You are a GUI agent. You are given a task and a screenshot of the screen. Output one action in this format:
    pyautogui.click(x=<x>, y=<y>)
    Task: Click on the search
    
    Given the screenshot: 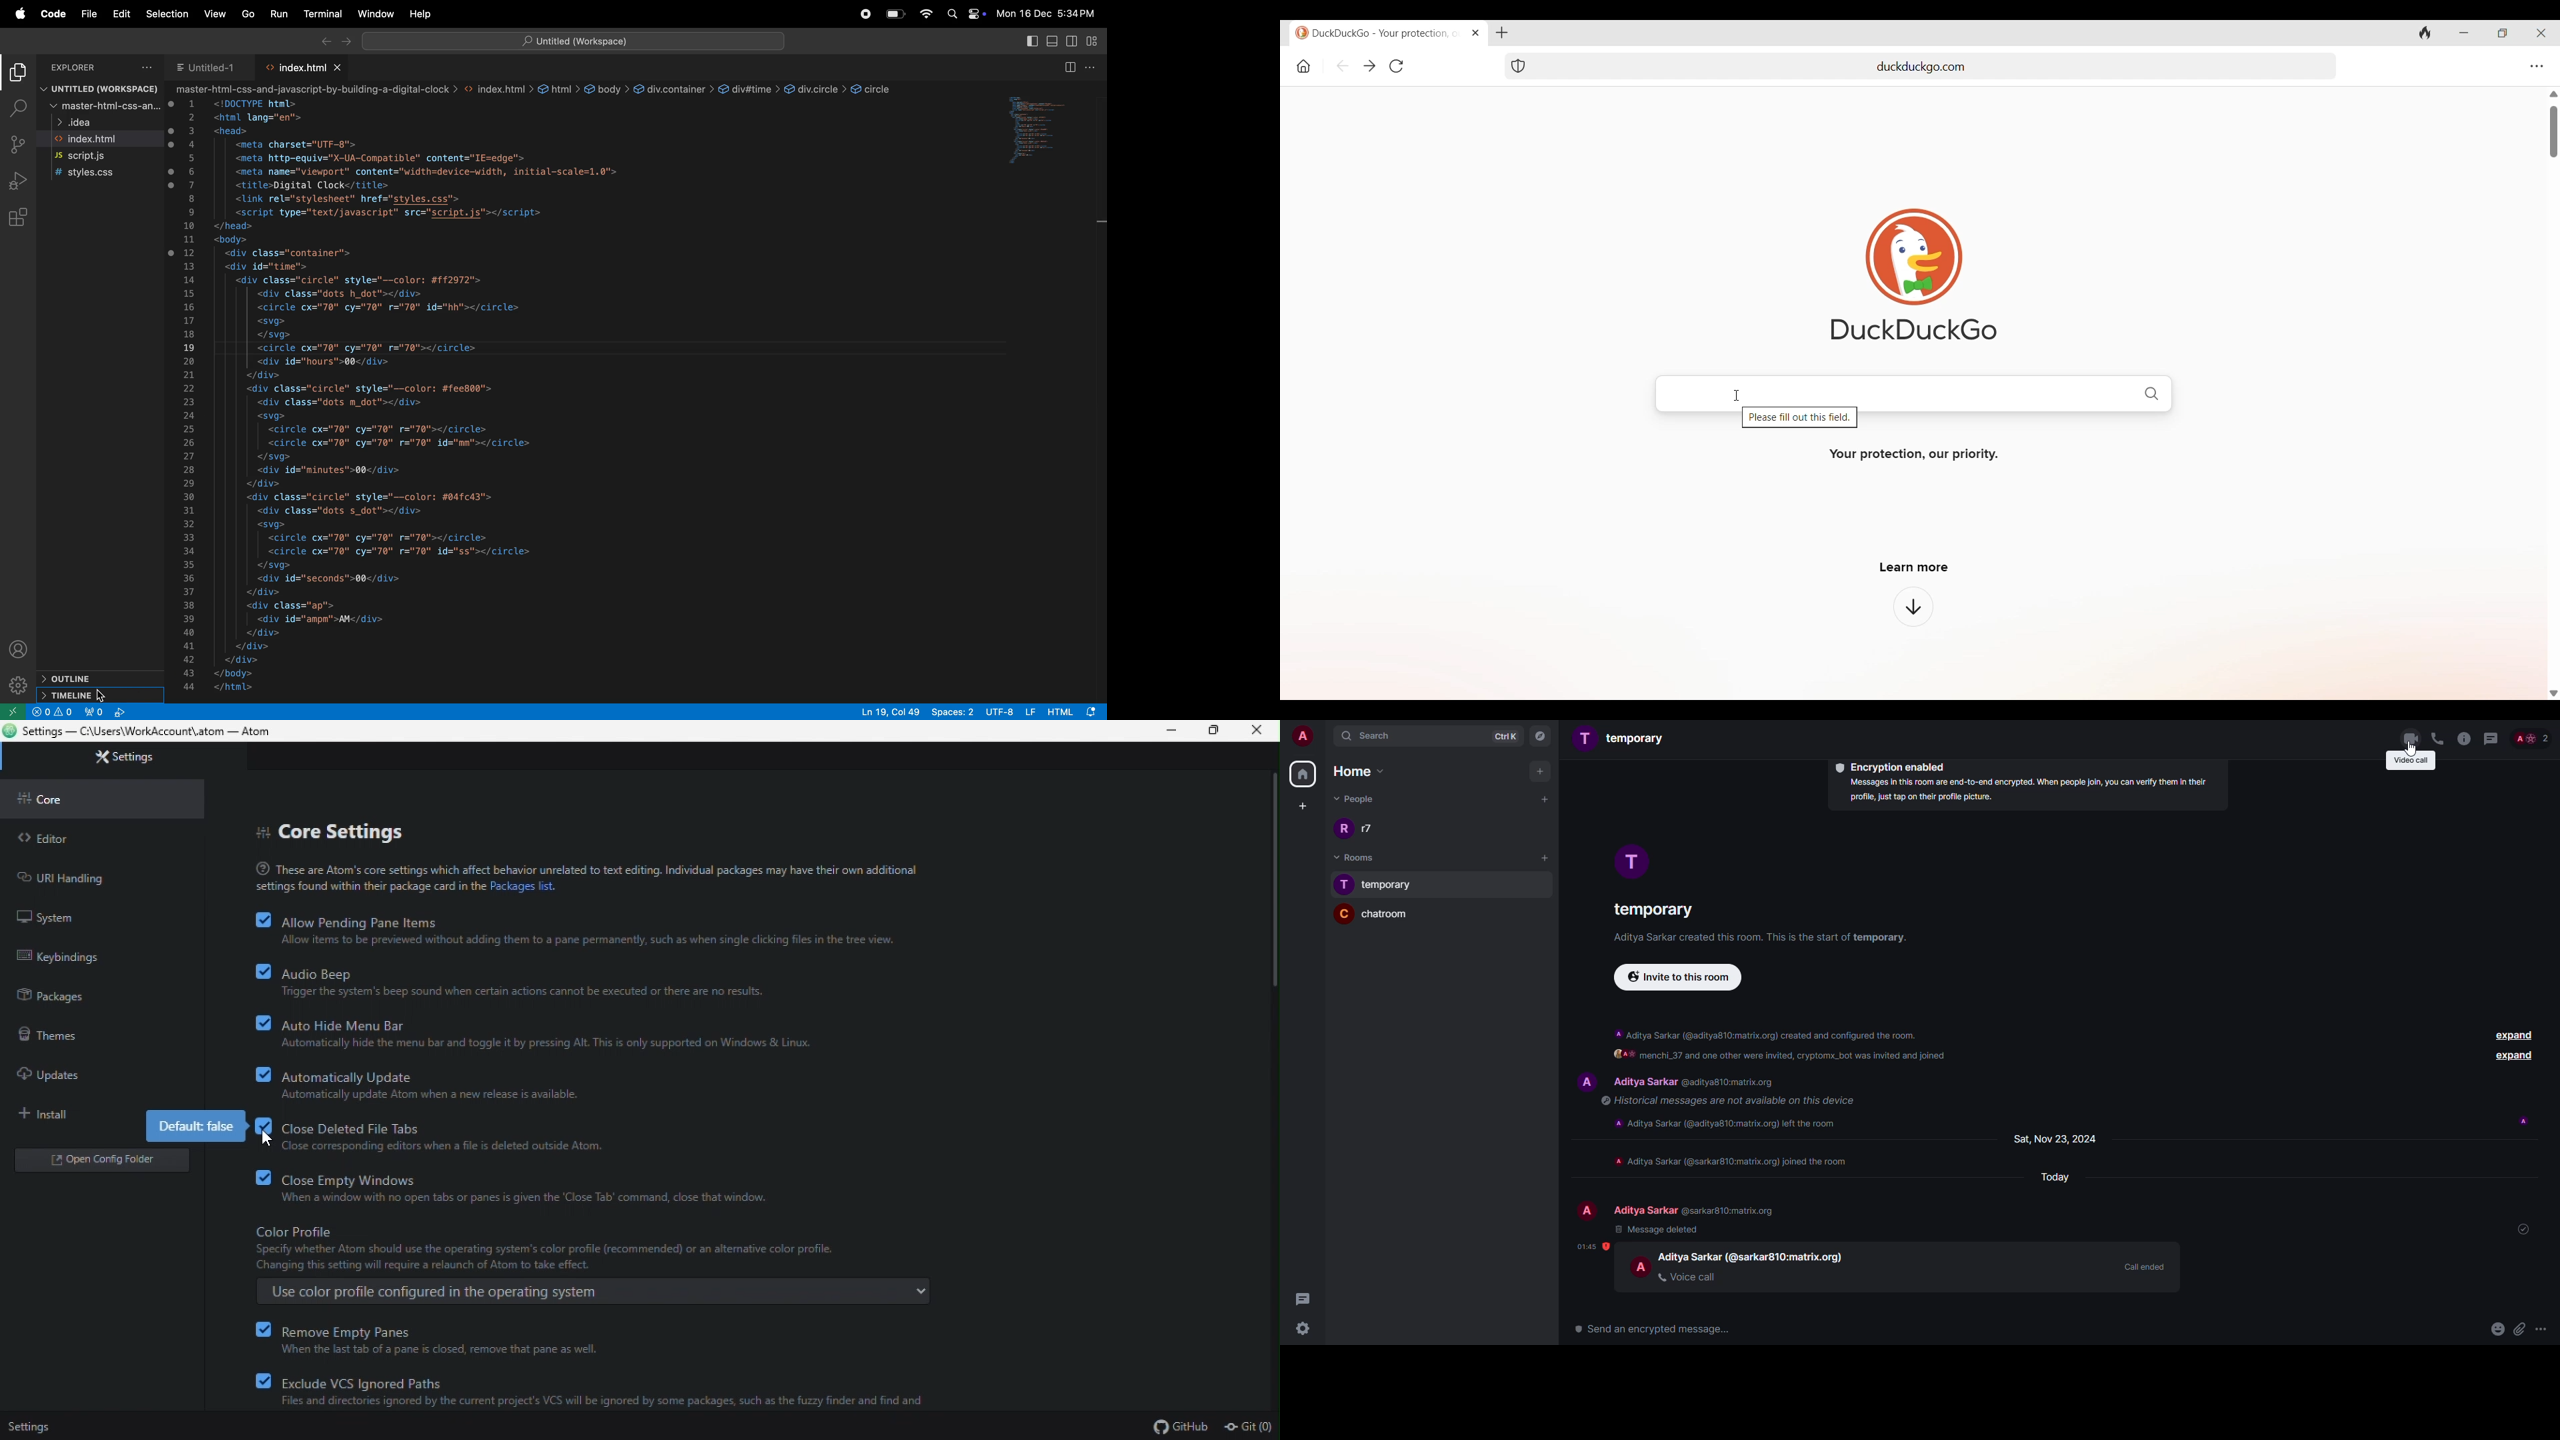 What is the action you would take?
    pyautogui.click(x=1394, y=737)
    